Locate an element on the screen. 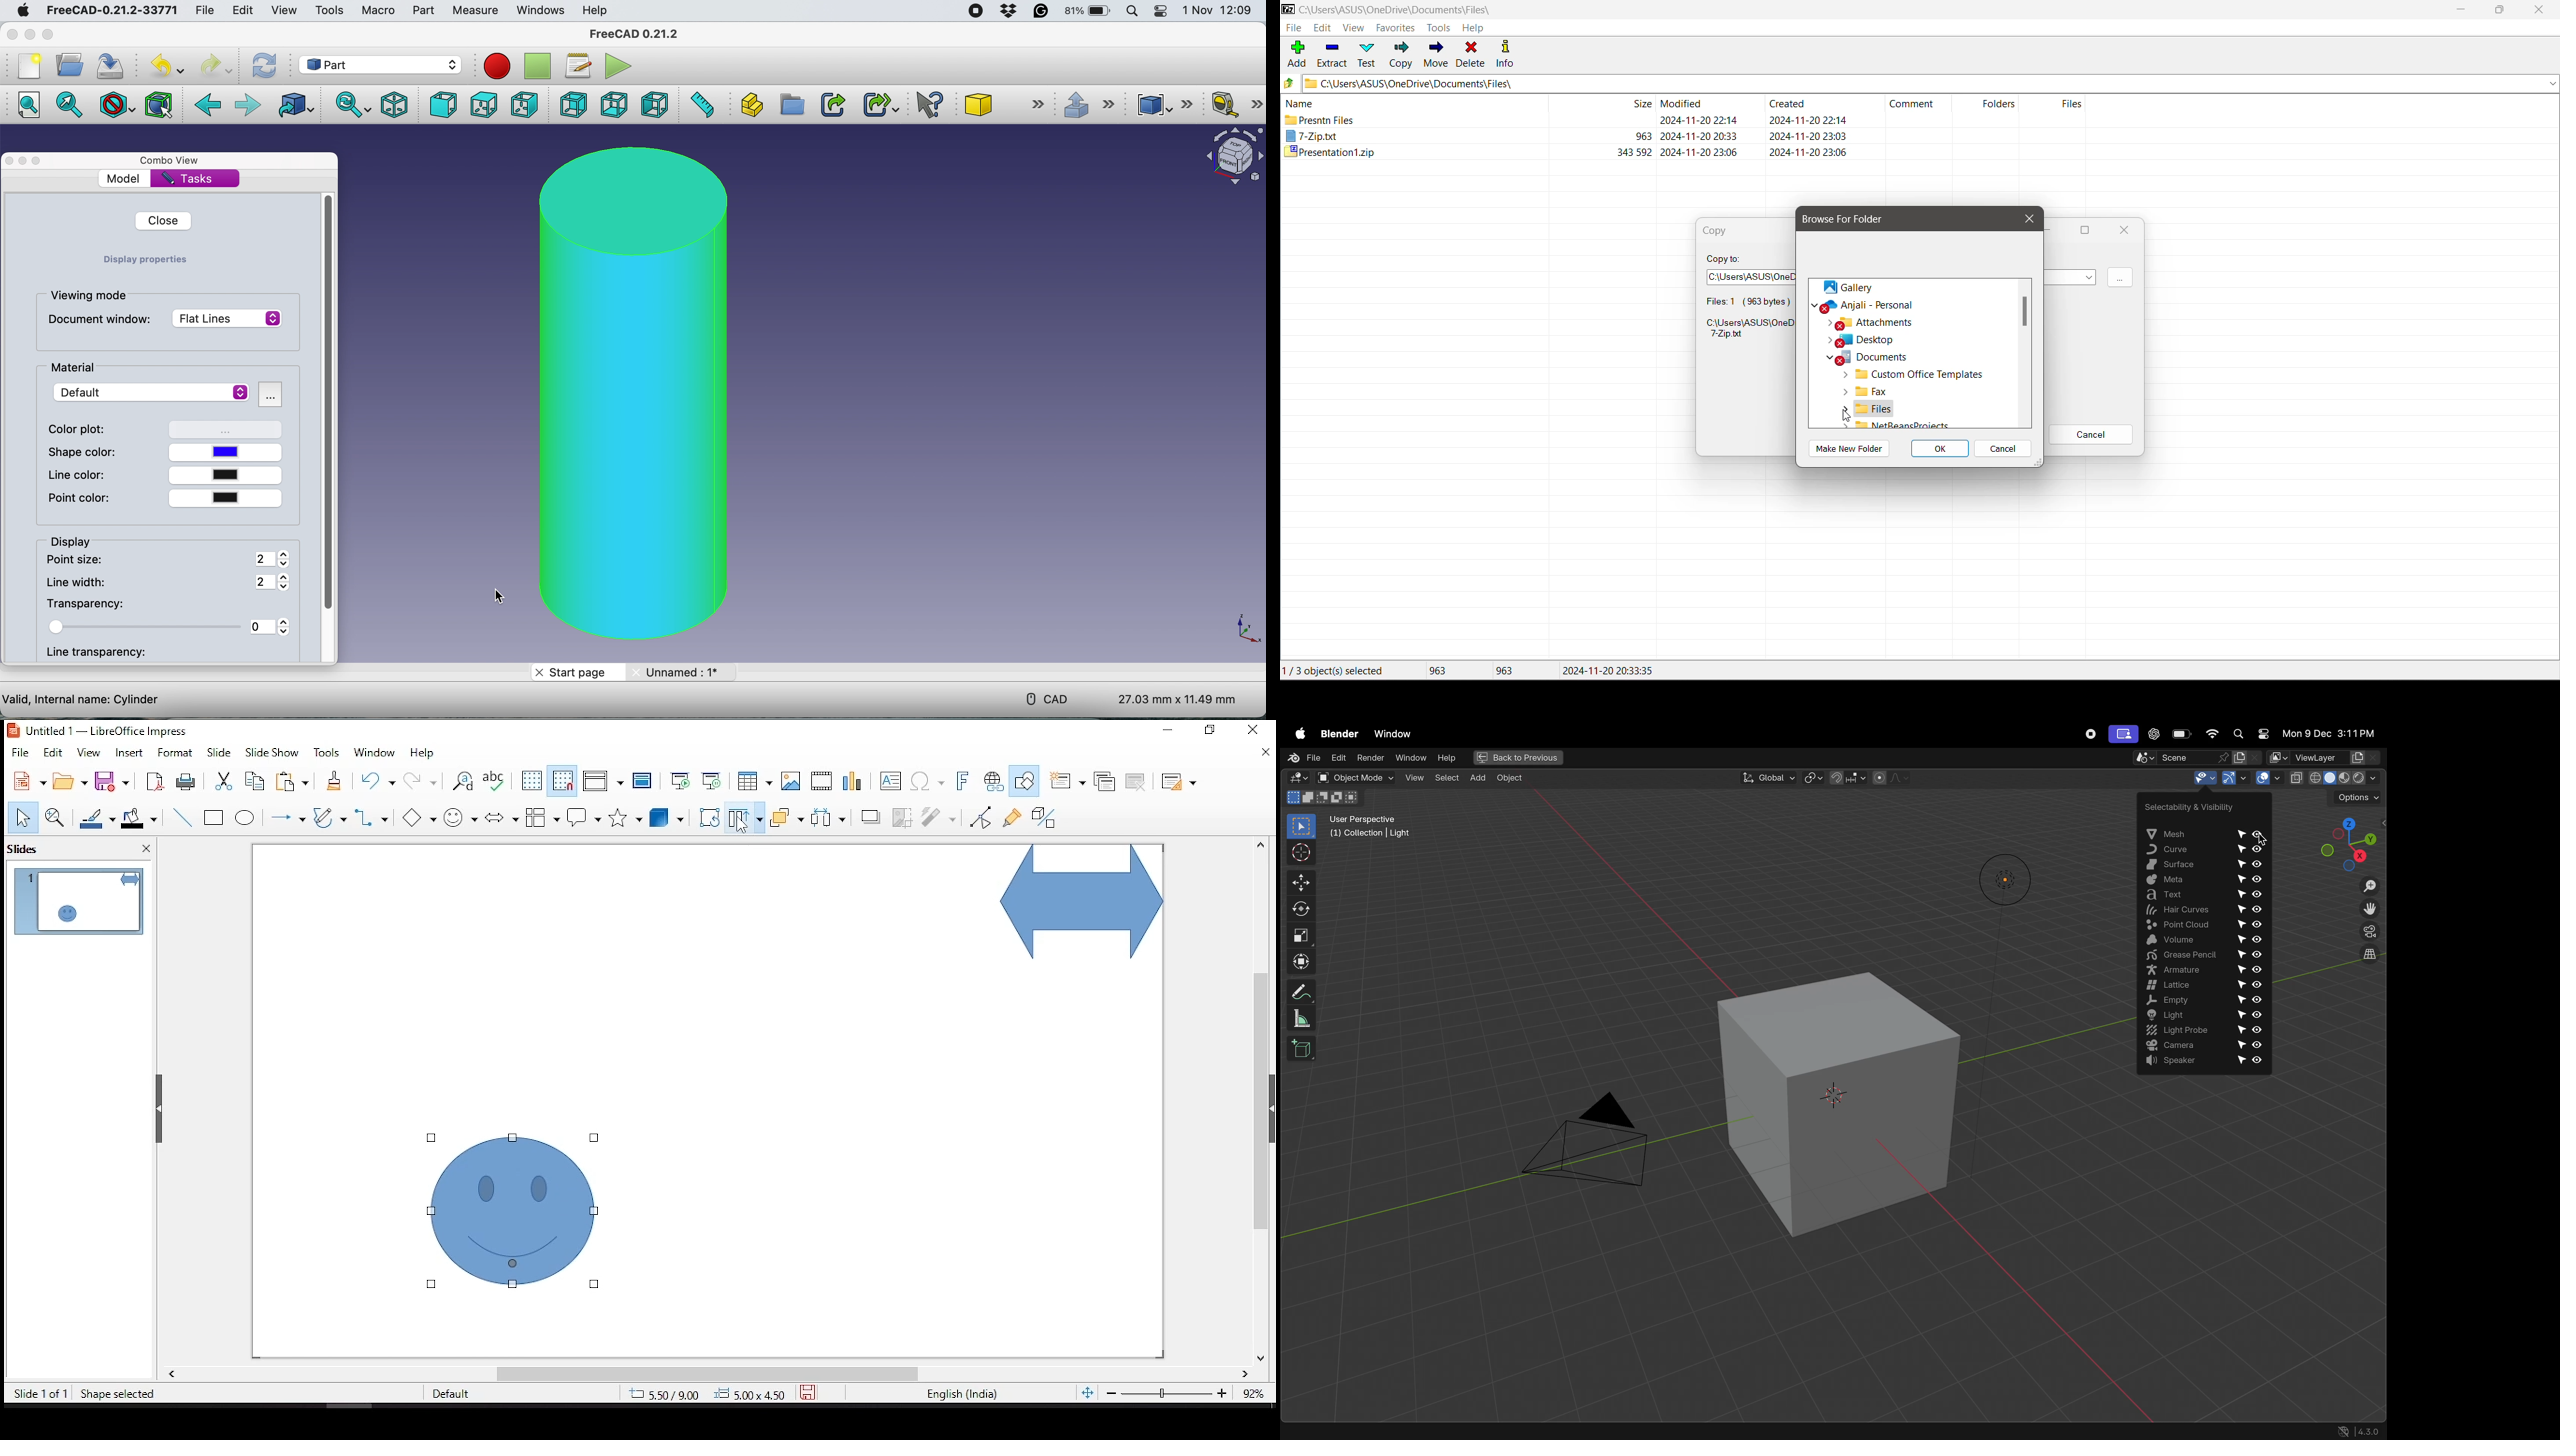  Close is located at coordinates (2540, 10).